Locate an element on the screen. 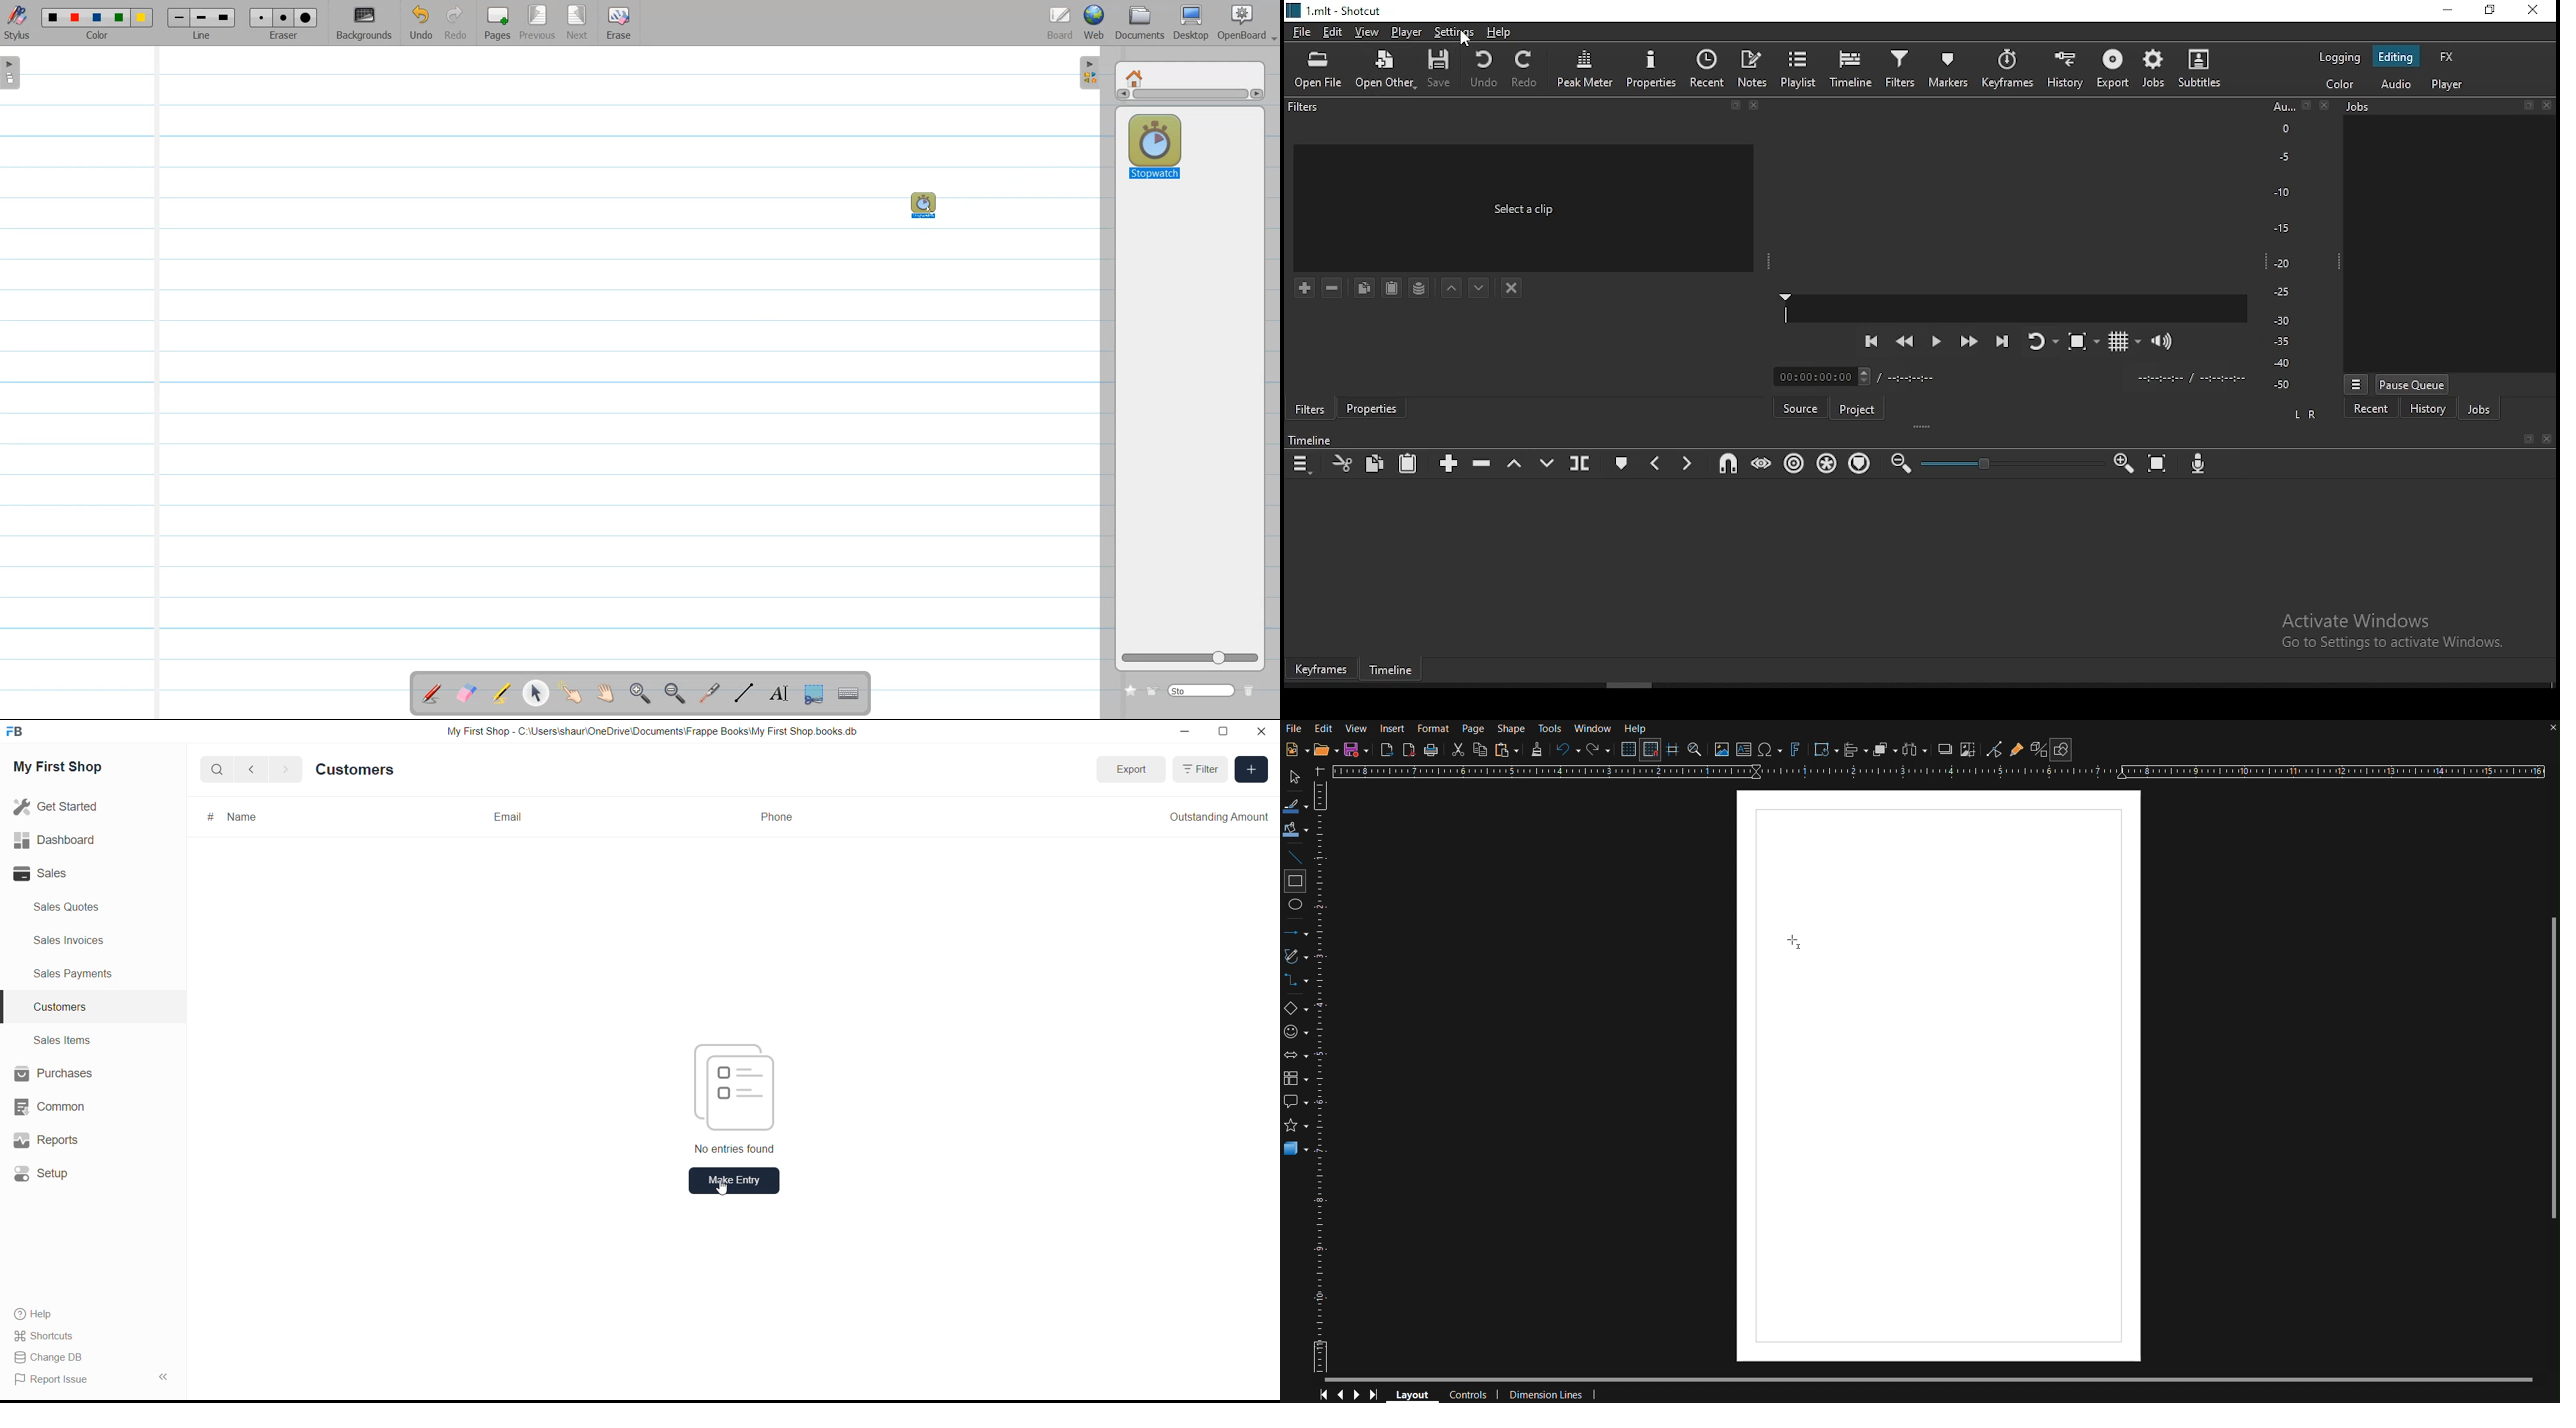 The height and width of the screenshot is (1428, 2576). comments is located at coordinates (1526, 206).